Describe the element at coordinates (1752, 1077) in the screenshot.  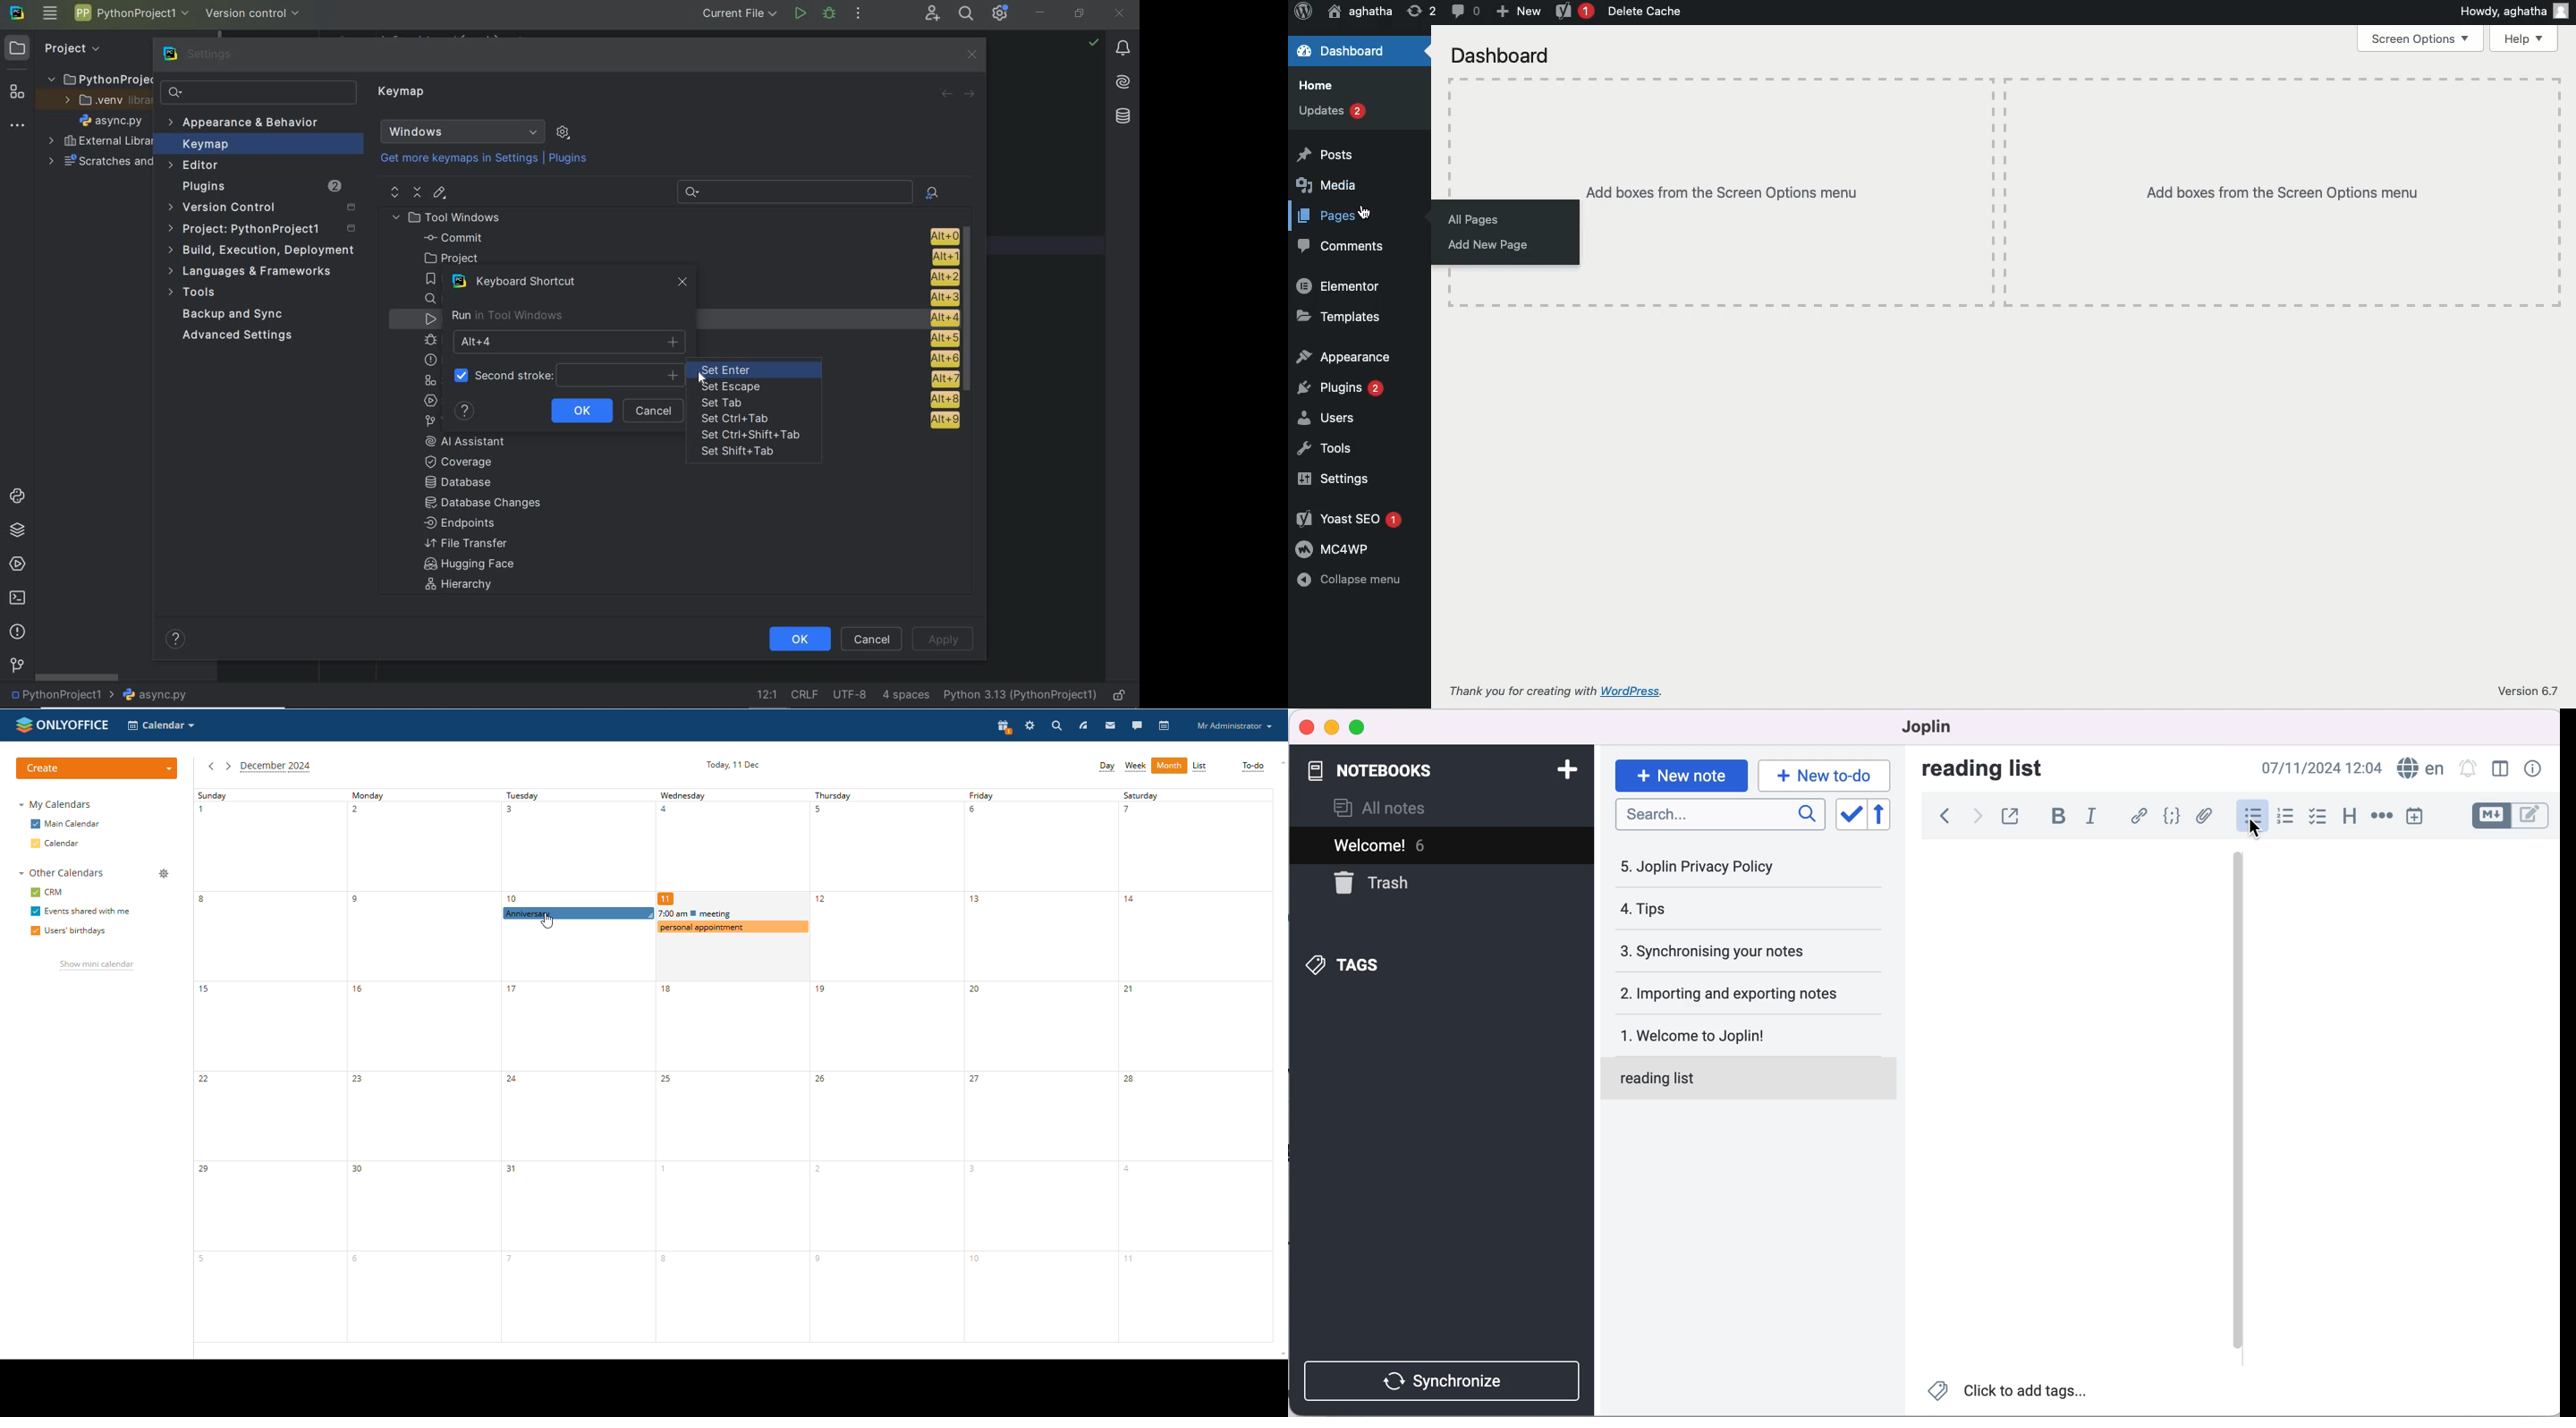
I see `reading list ` at that location.